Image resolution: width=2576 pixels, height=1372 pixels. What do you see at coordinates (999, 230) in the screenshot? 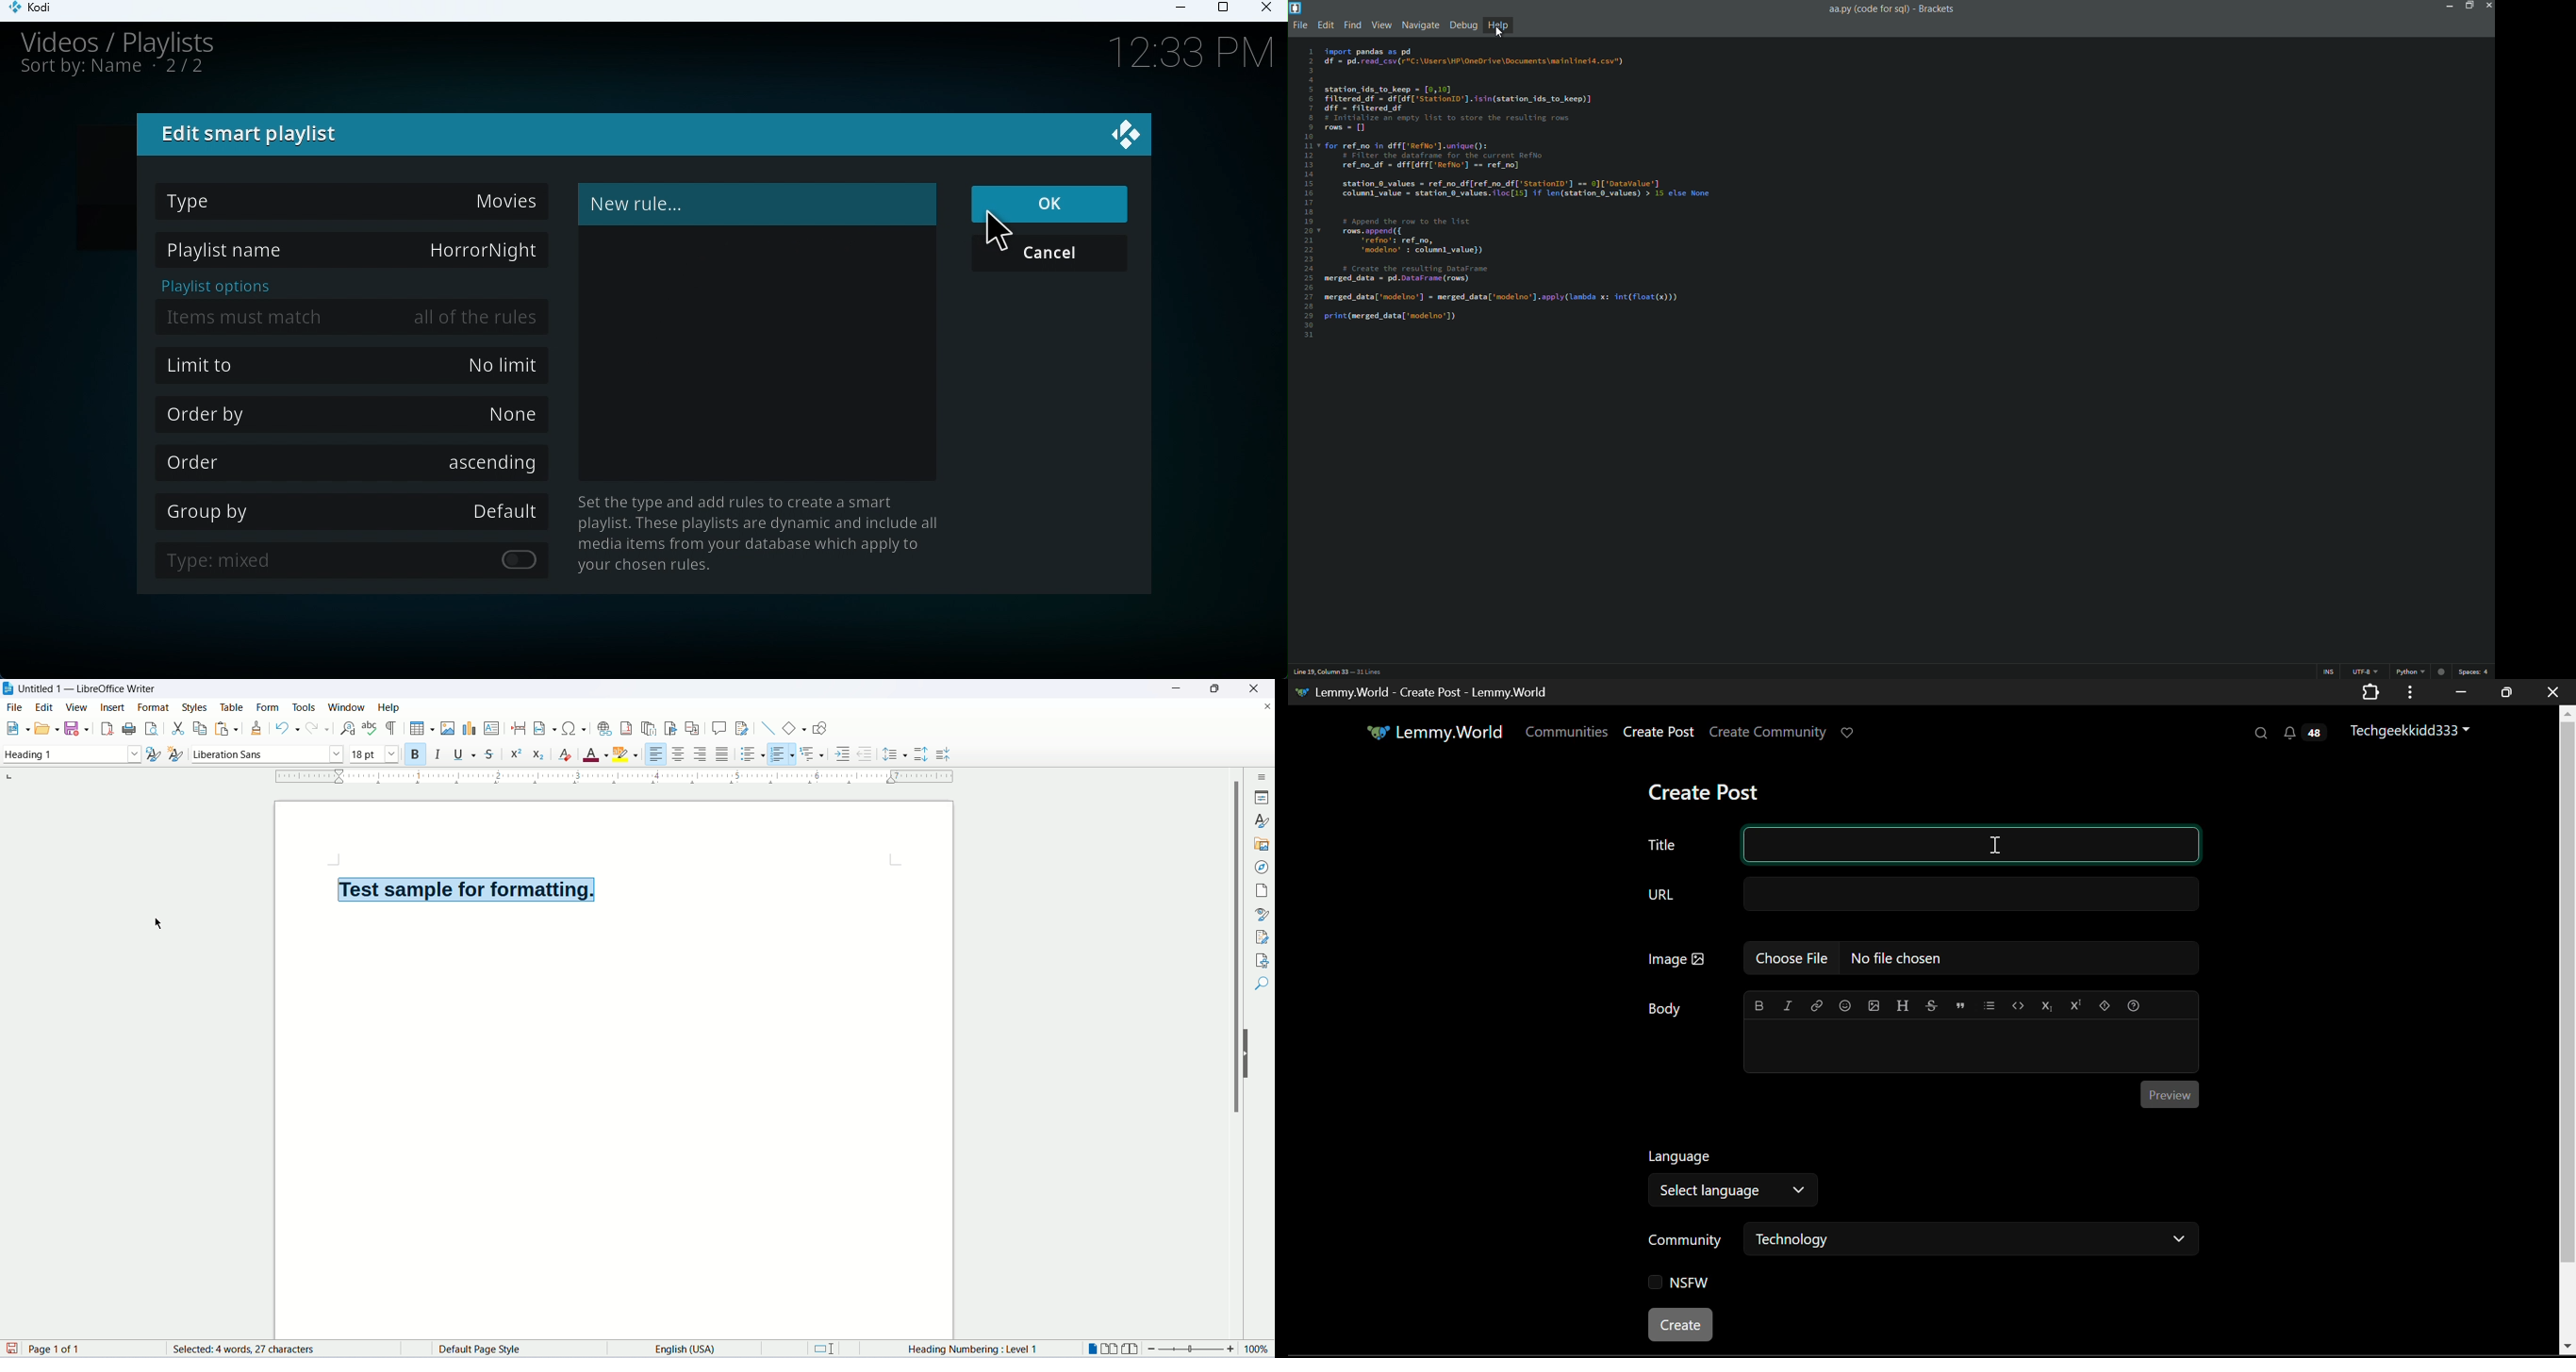
I see `Cursor` at bounding box center [999, 230].